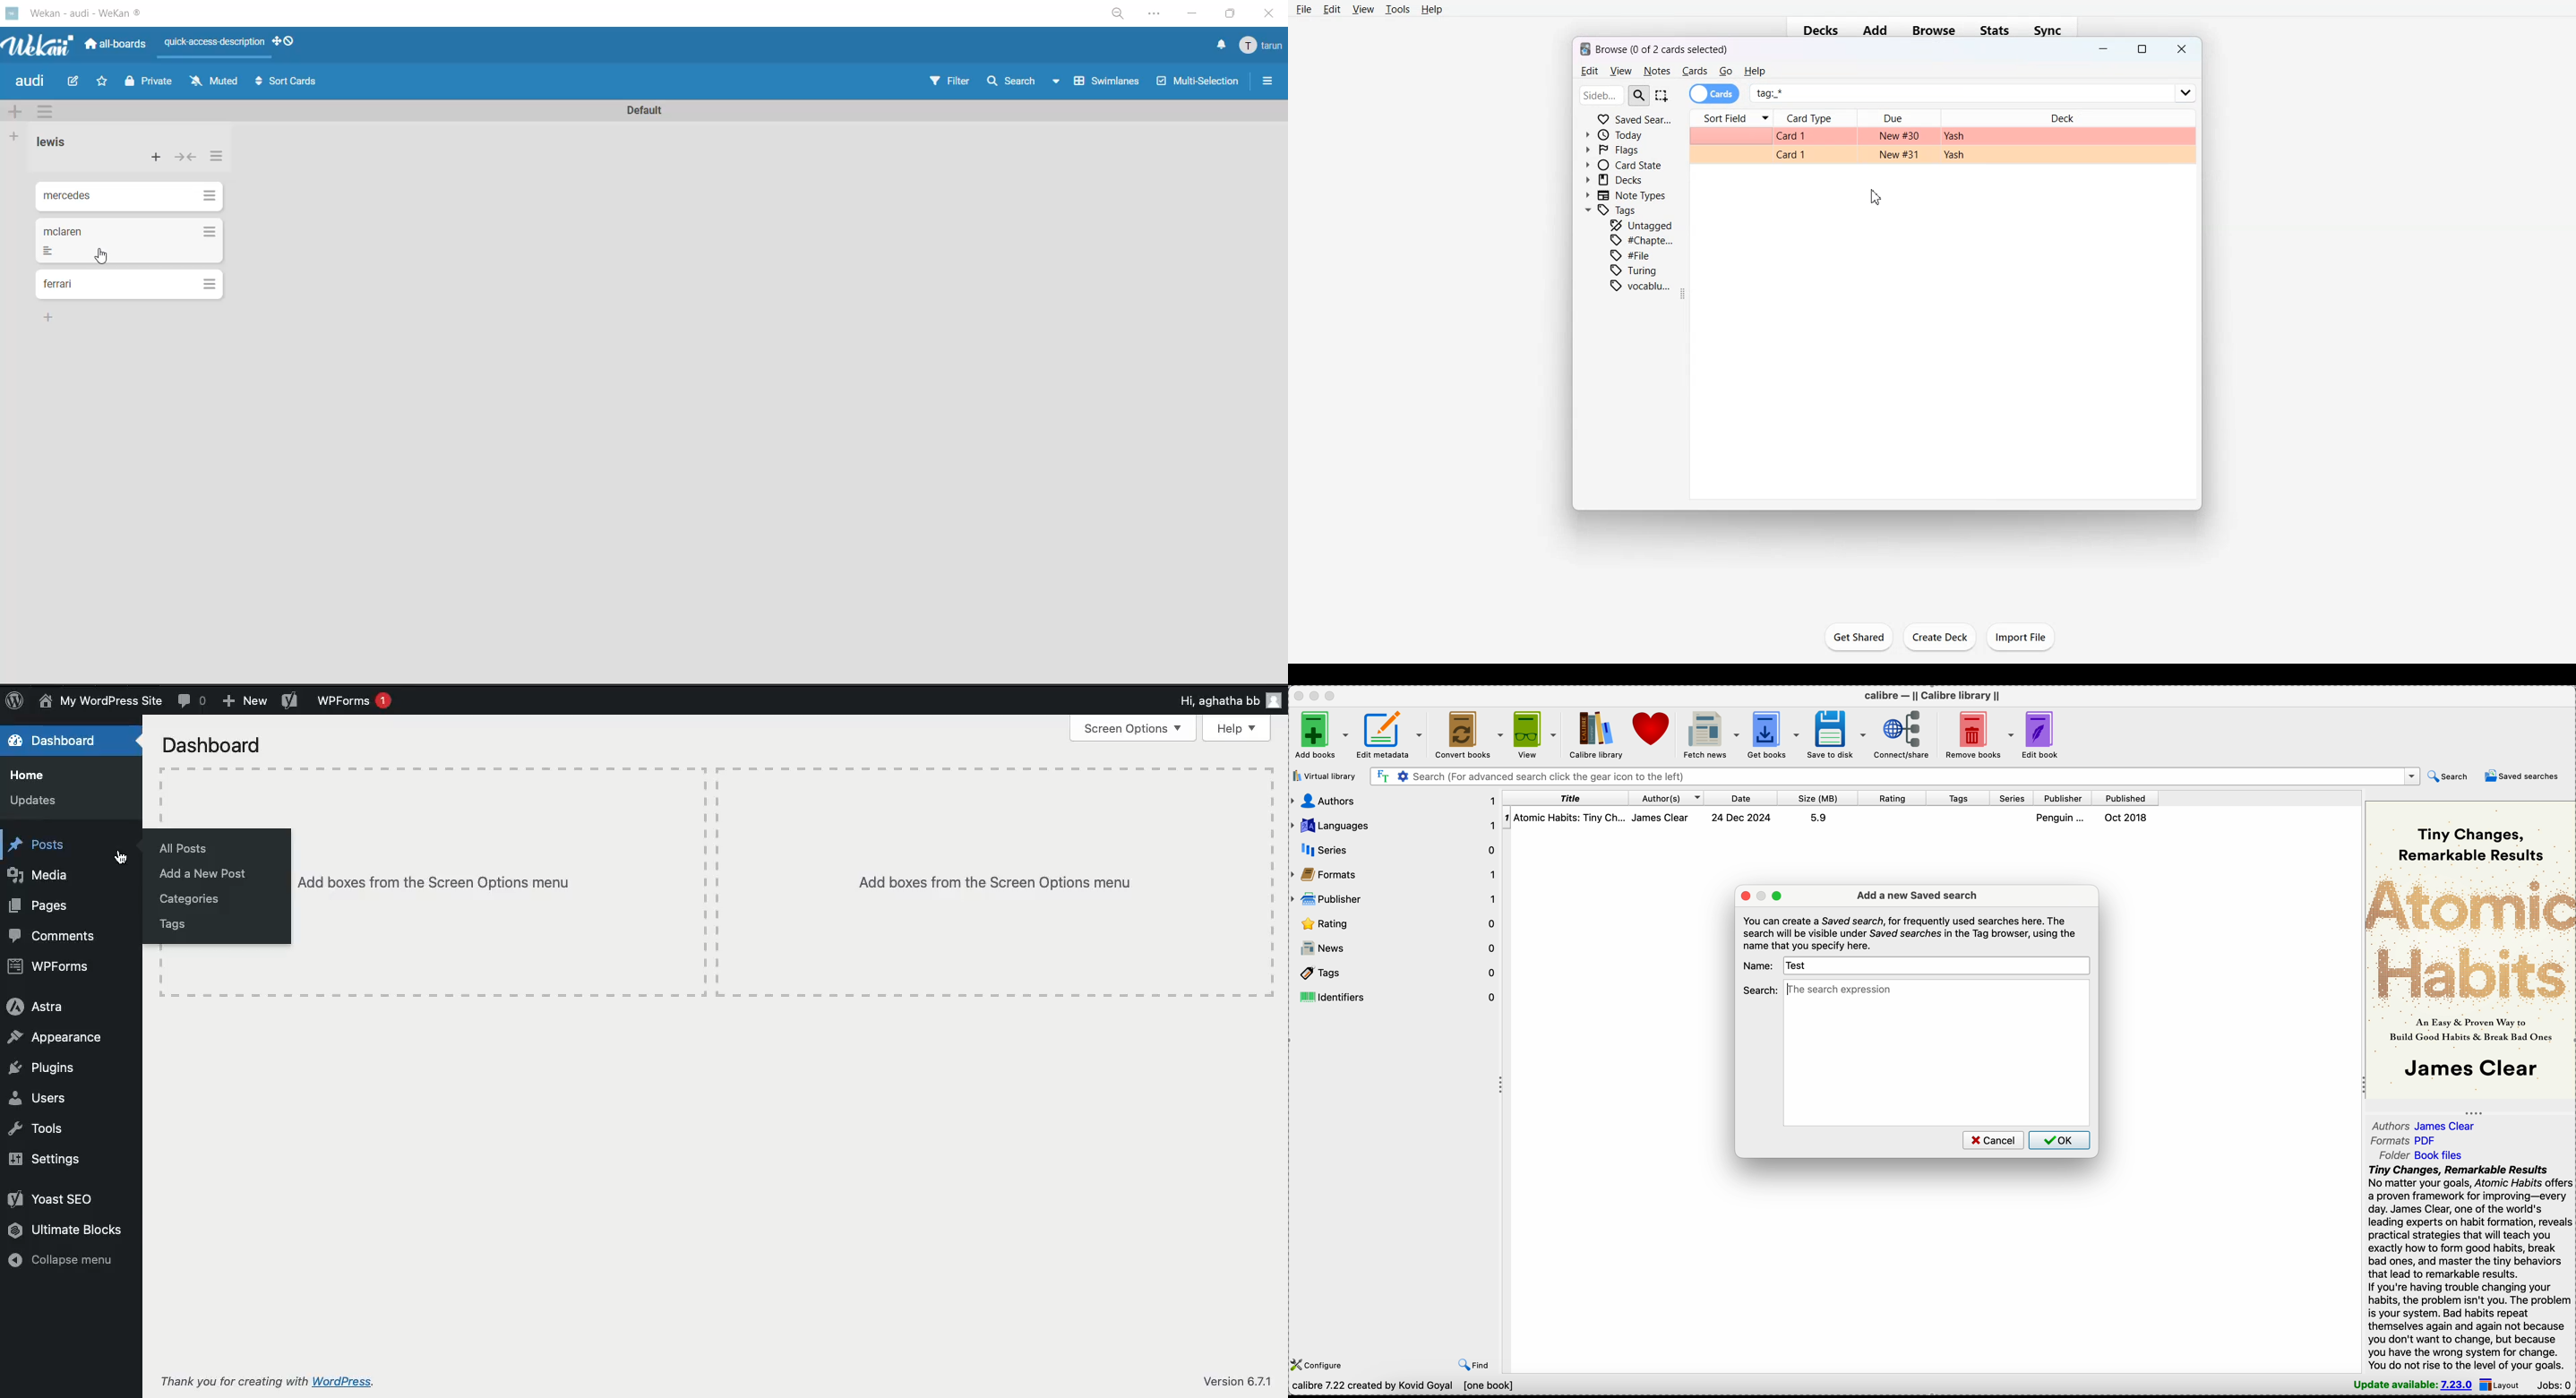 The image size is (2576, 1400). What do you see at coordinates (2404, 1142) in the screenshot?
I see `formats PDF` at bounding box center [2404, 1142].